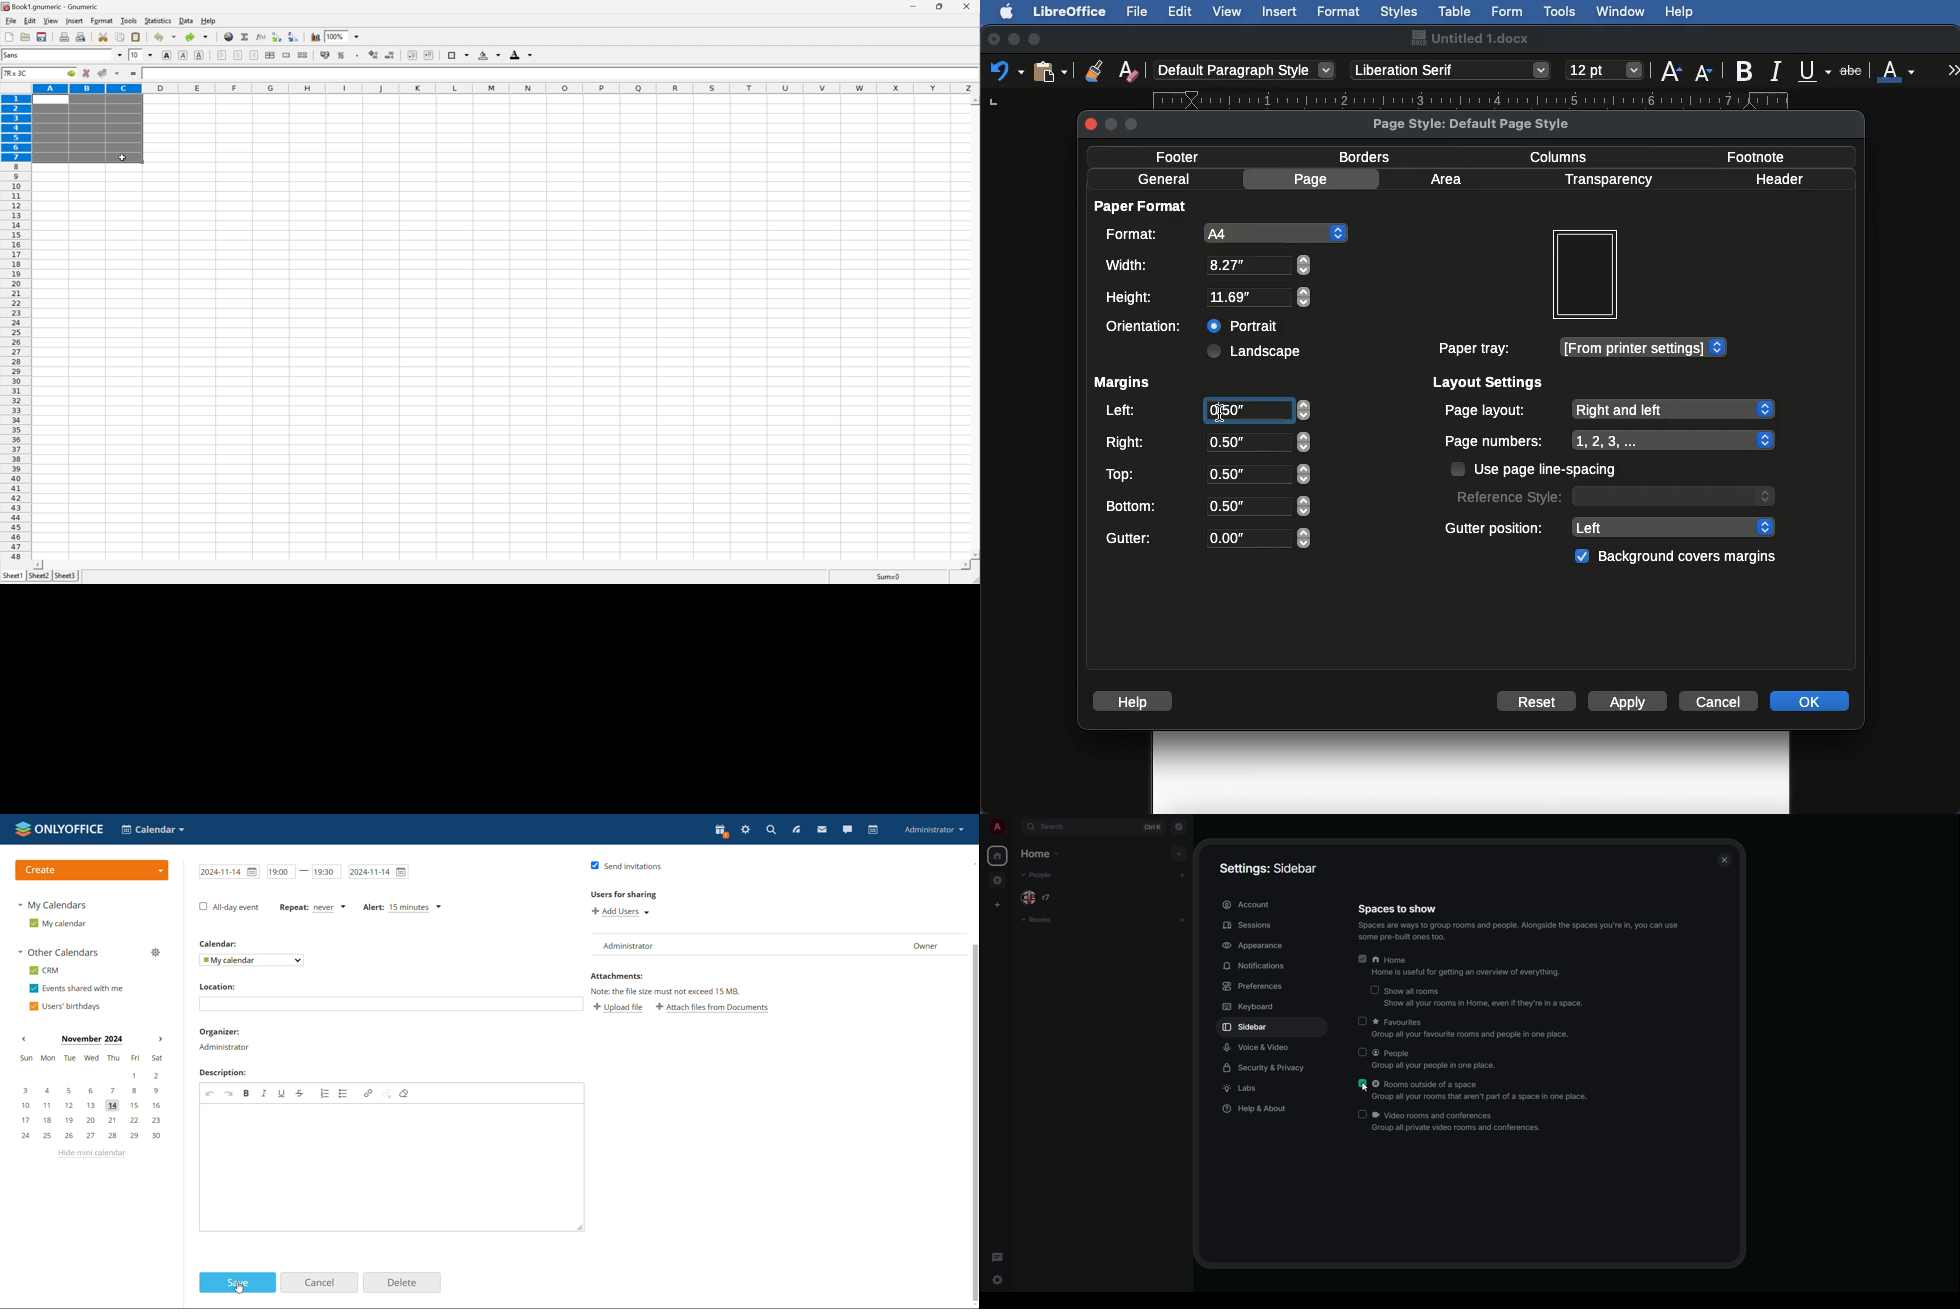  Describe the element at coordinates (771, 830) in the screenshot. I see `search` at that location.